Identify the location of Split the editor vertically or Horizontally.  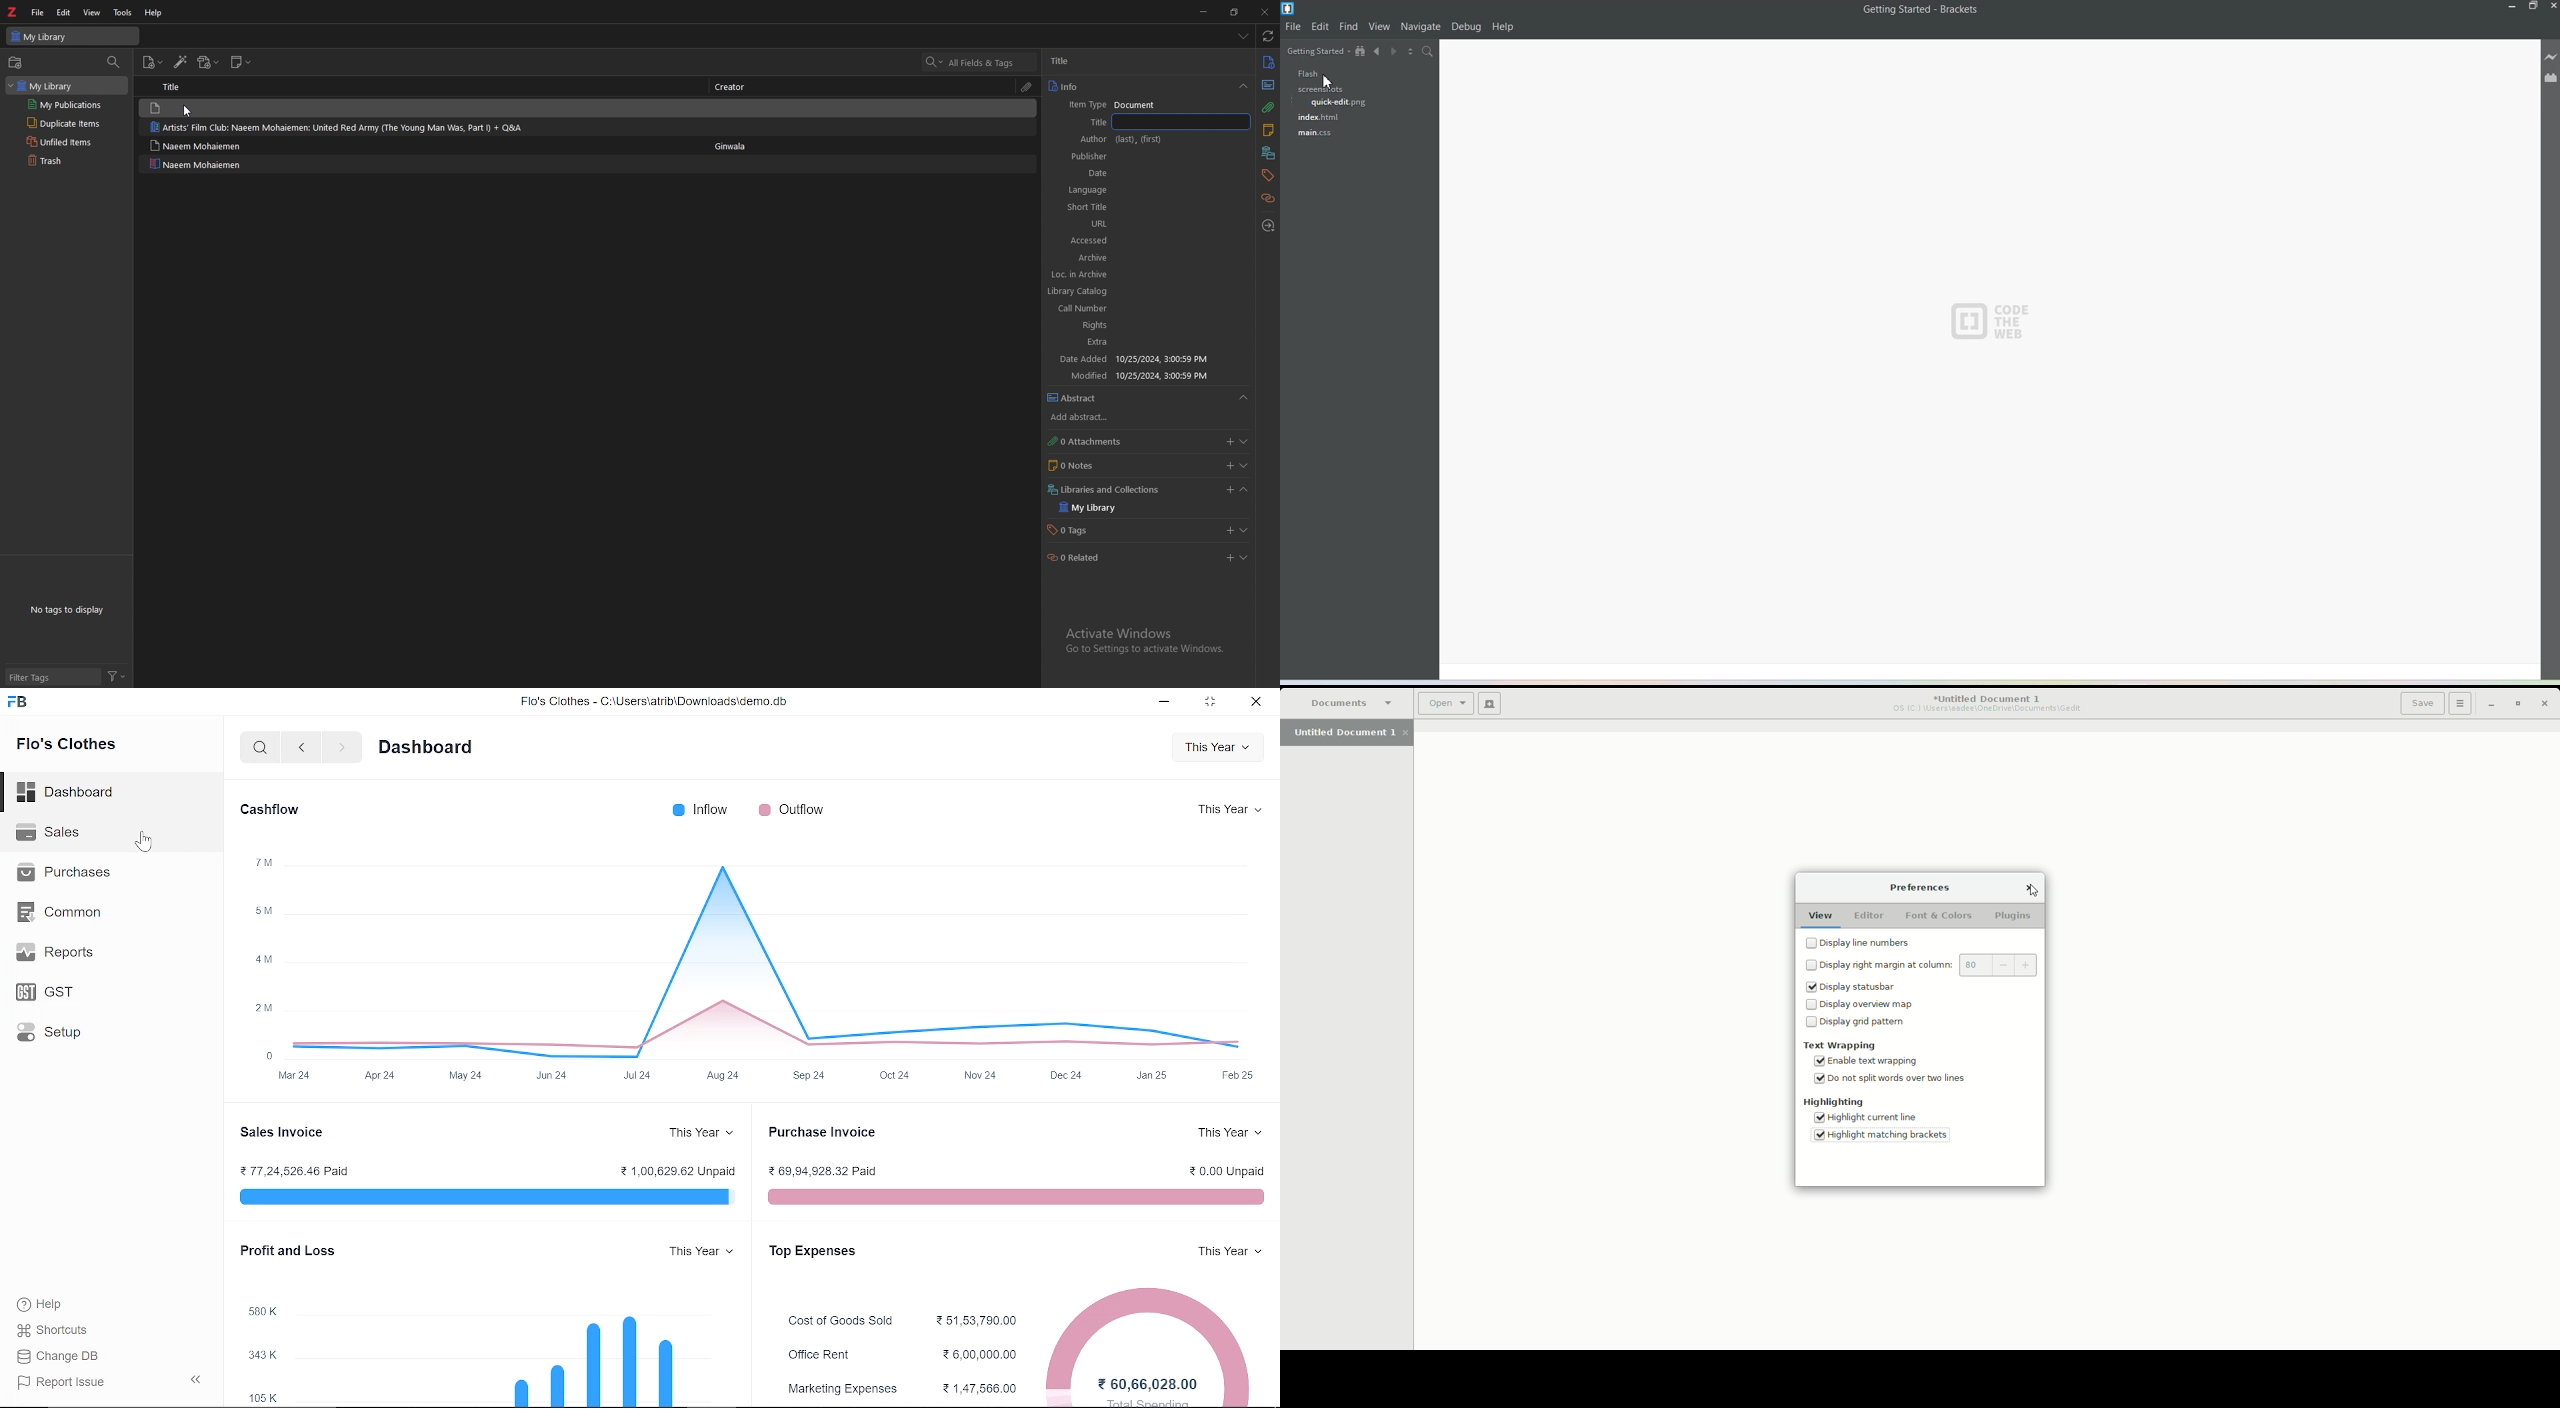
(1414, 53).